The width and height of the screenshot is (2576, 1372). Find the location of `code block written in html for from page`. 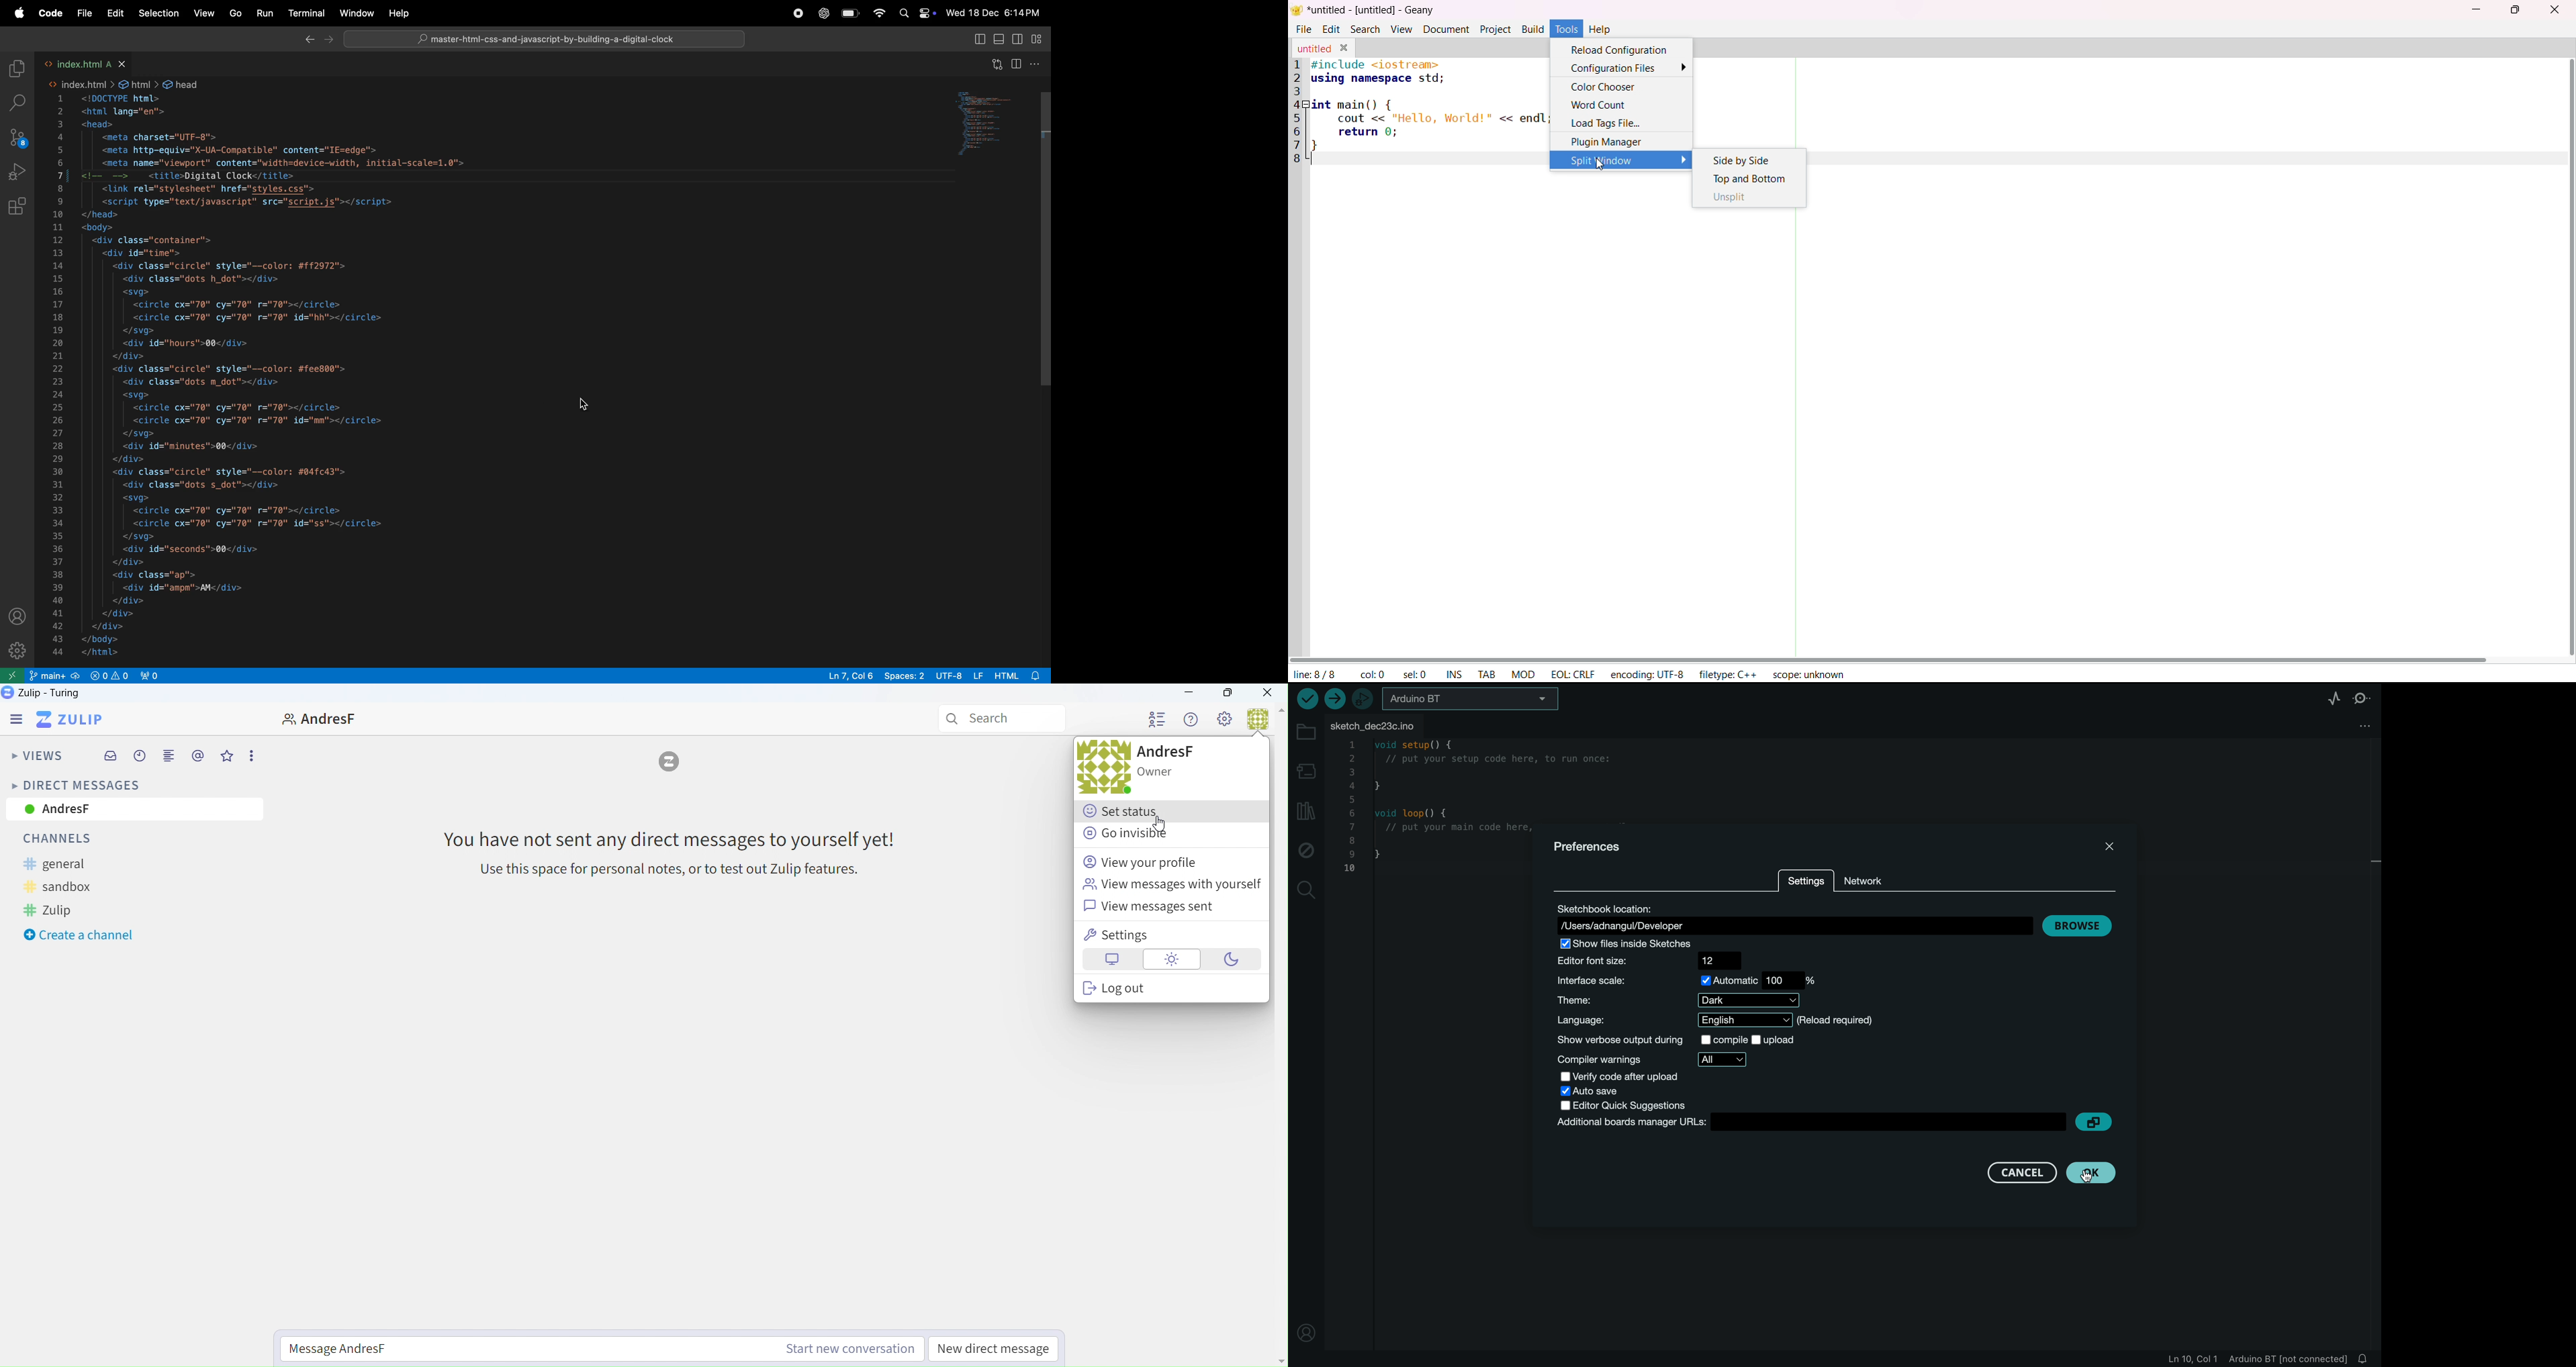

code block written in html for from page is located at coordinates (340, 113).